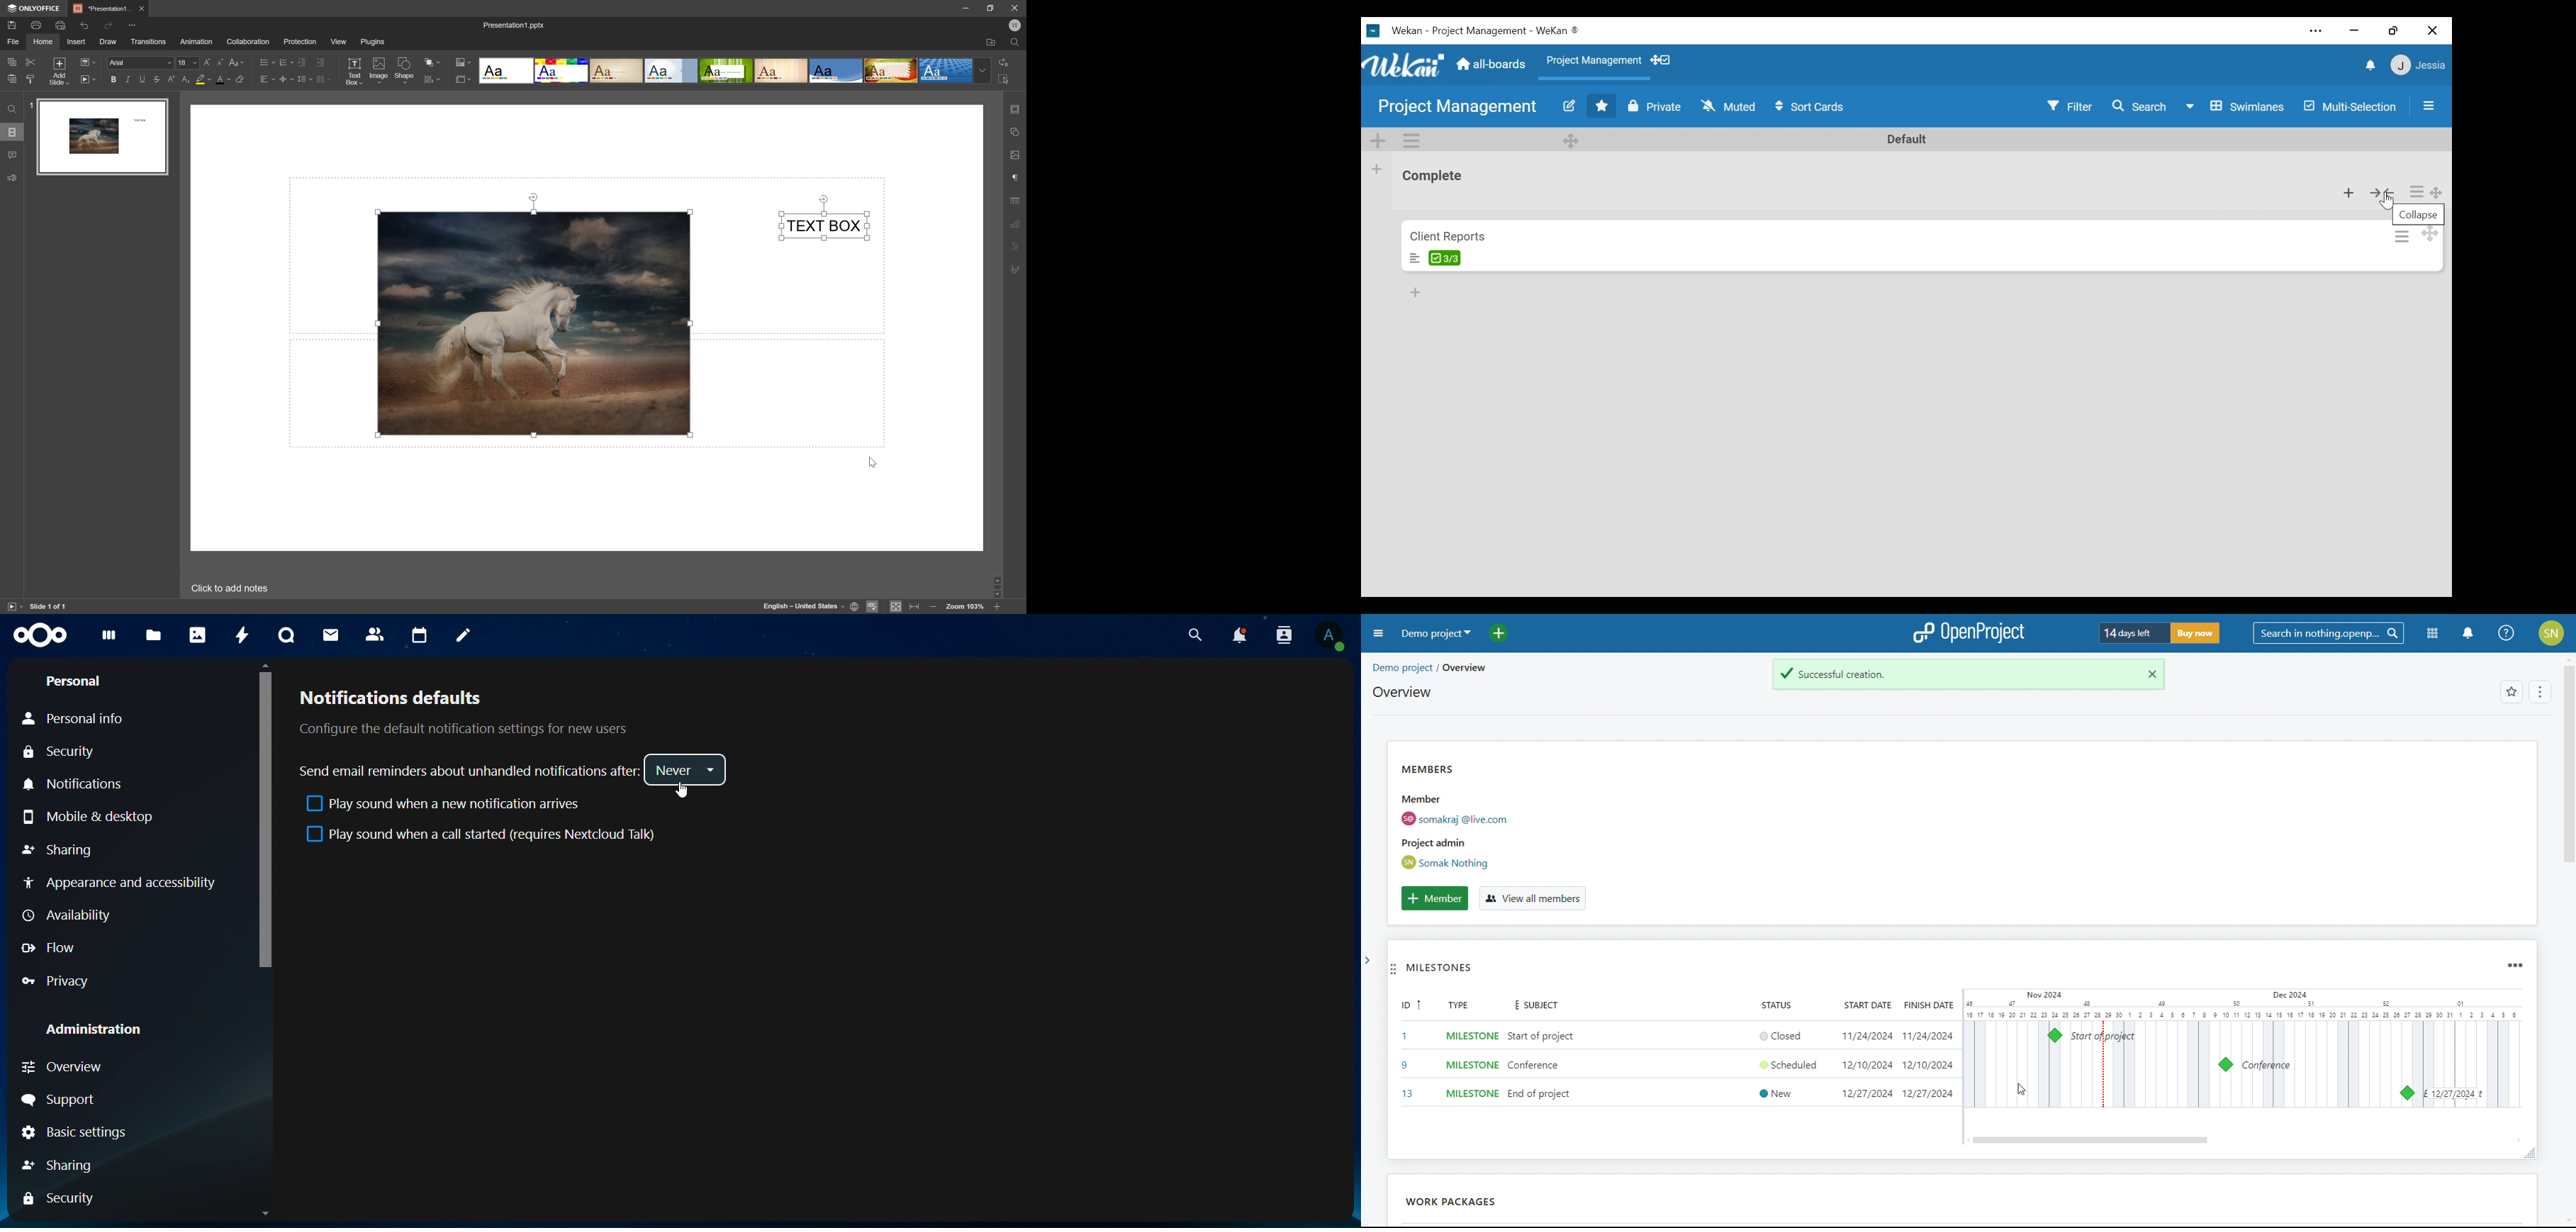 Image resolution: width=2576 pixels, height=1232 pixels. I want to click on Add list, so click(1377, 169).